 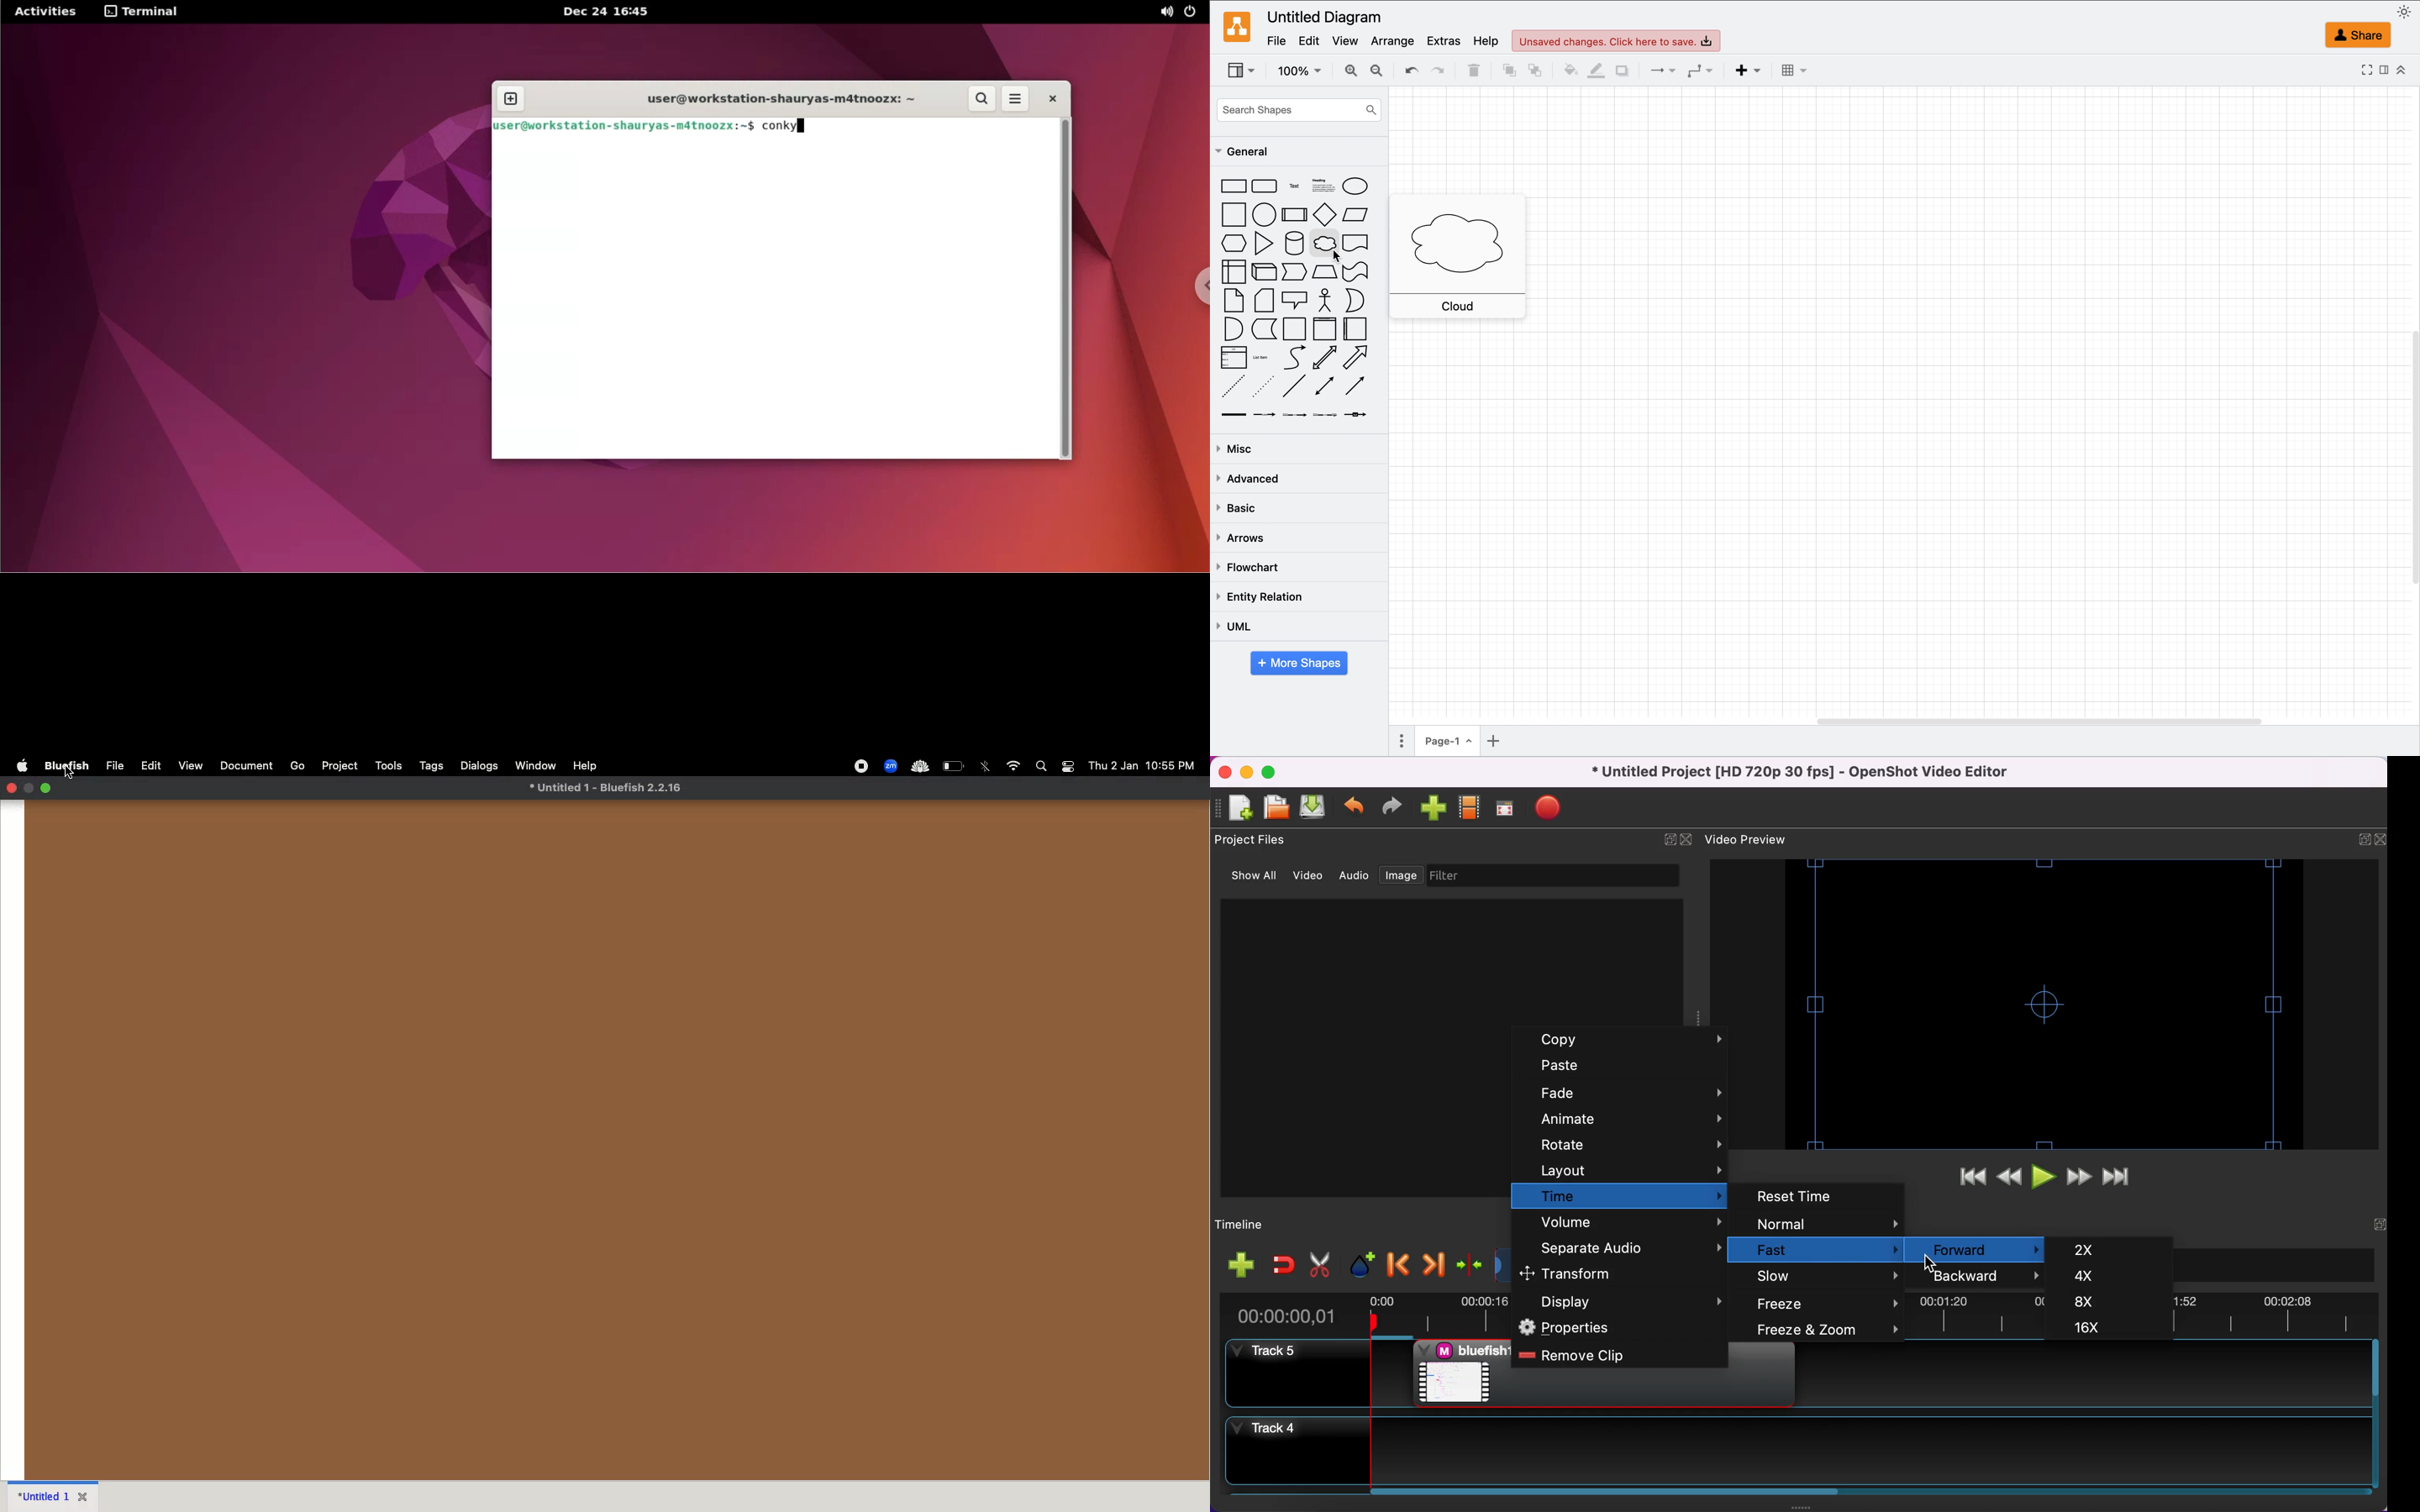 I want to click on internet, so click(x=1013, y=766).